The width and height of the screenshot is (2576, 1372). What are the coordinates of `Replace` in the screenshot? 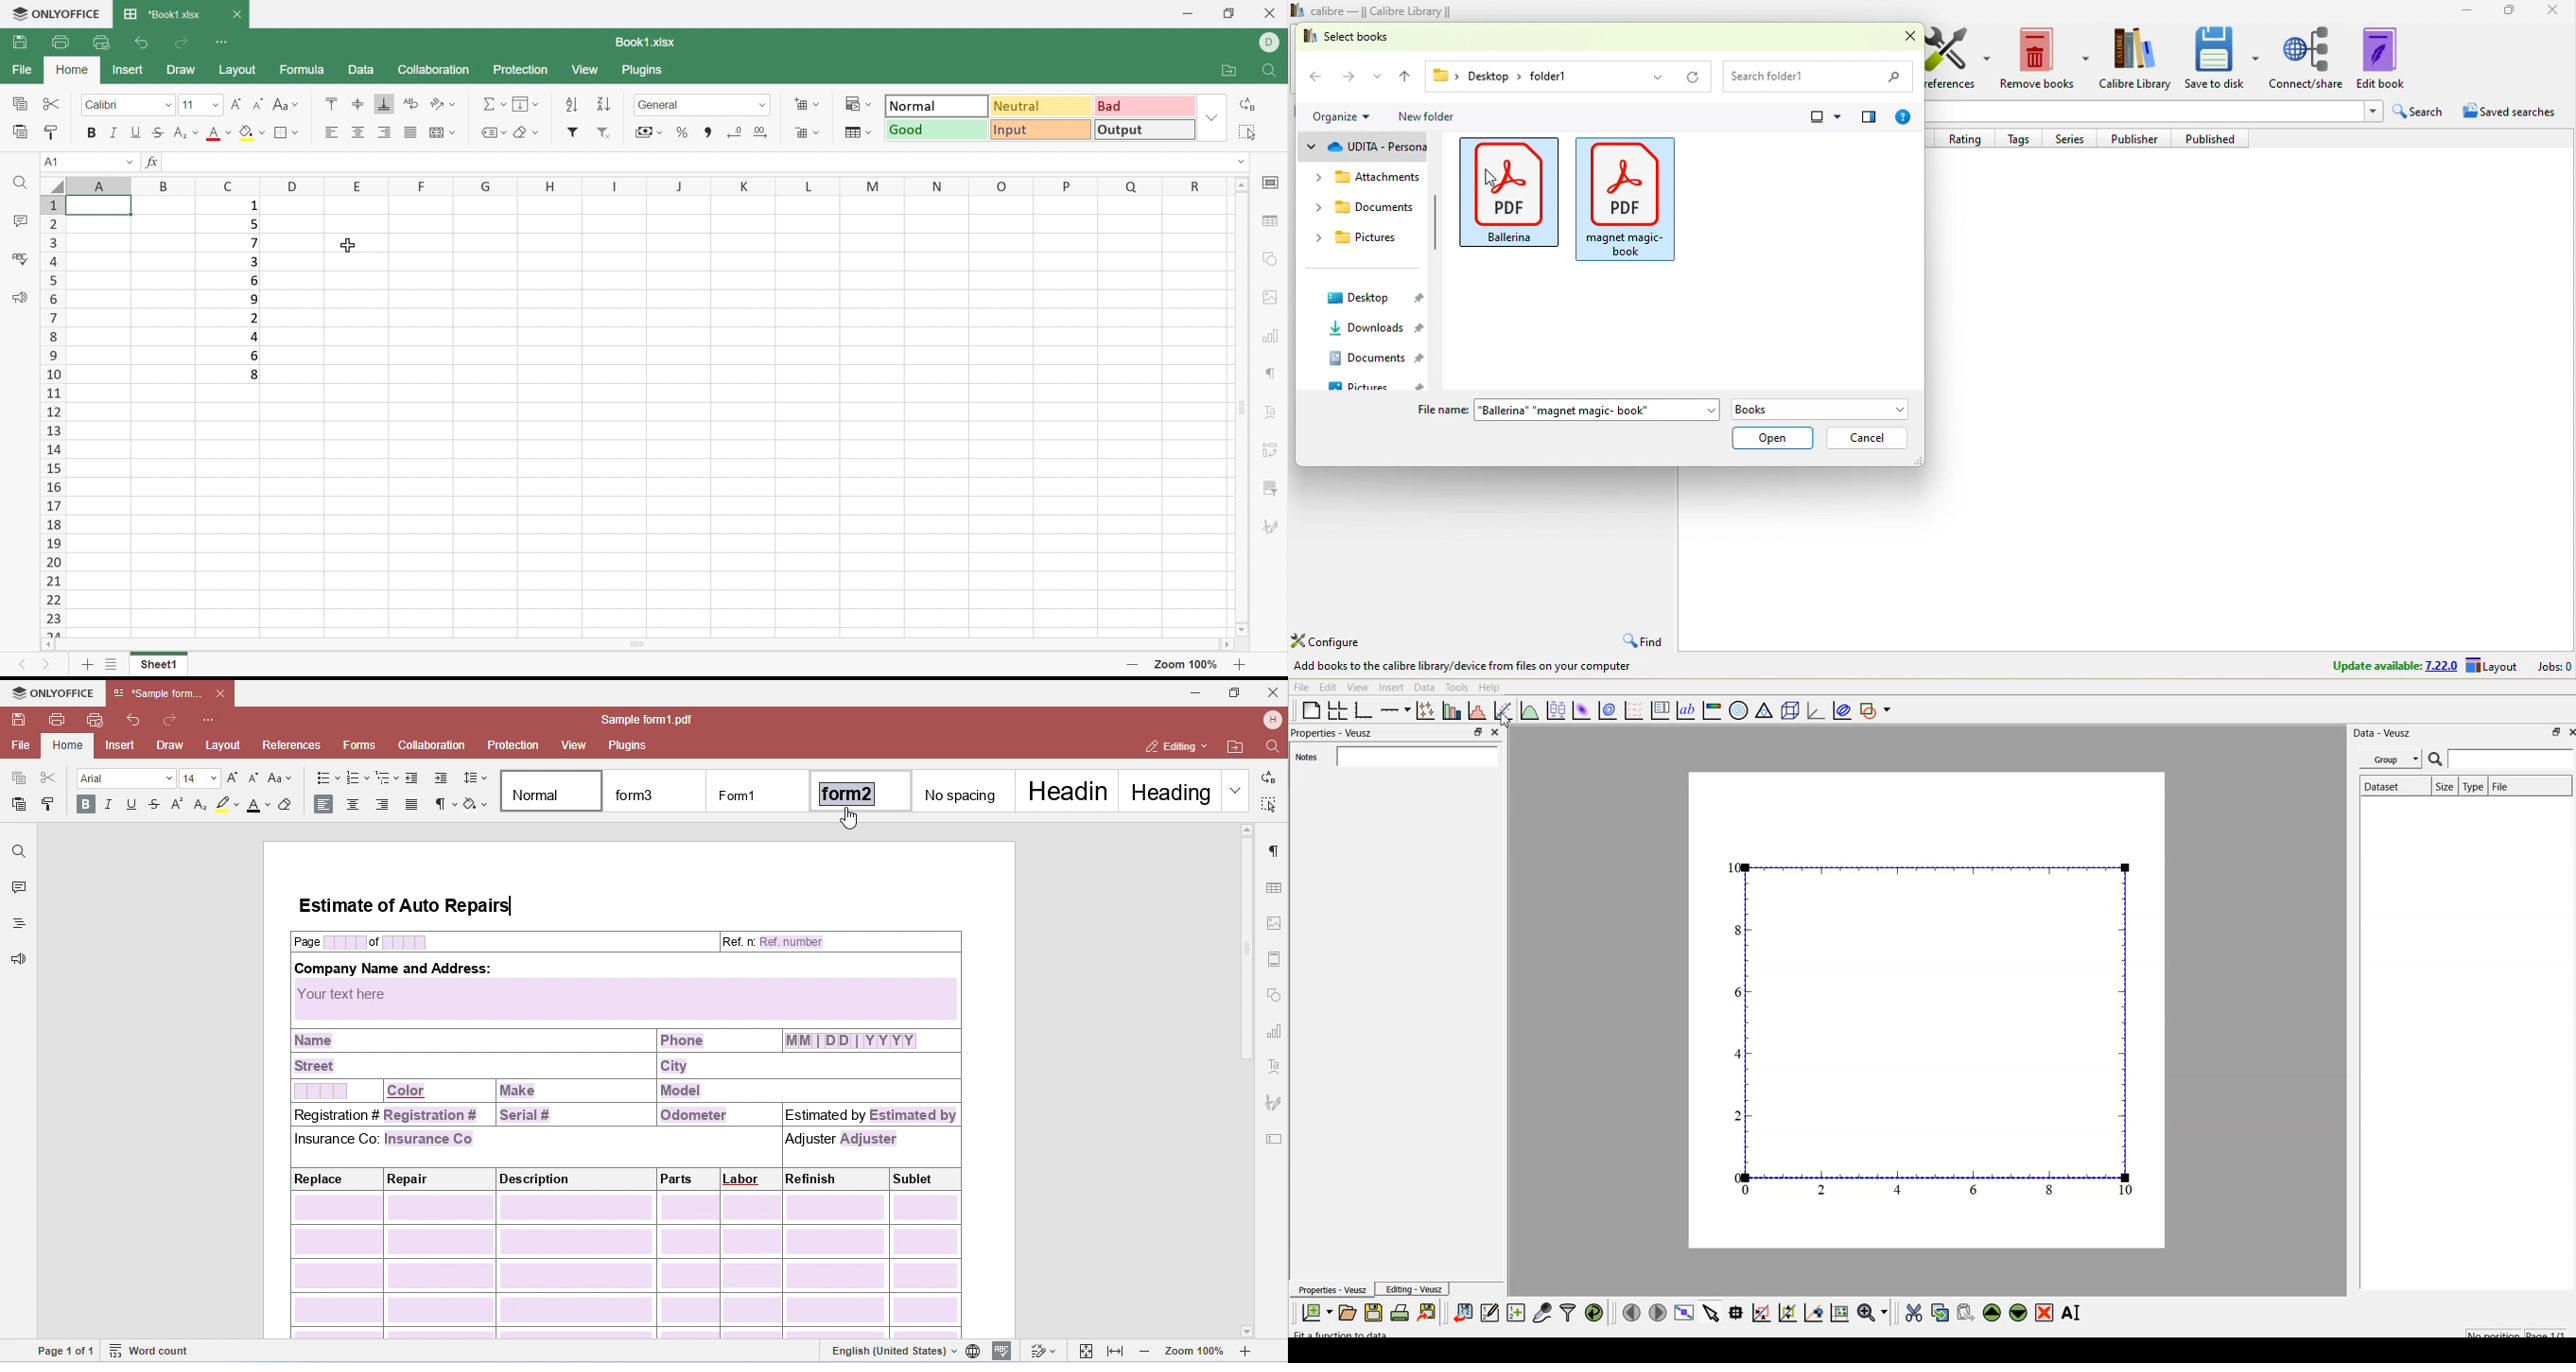 It's located at (1246, 104).